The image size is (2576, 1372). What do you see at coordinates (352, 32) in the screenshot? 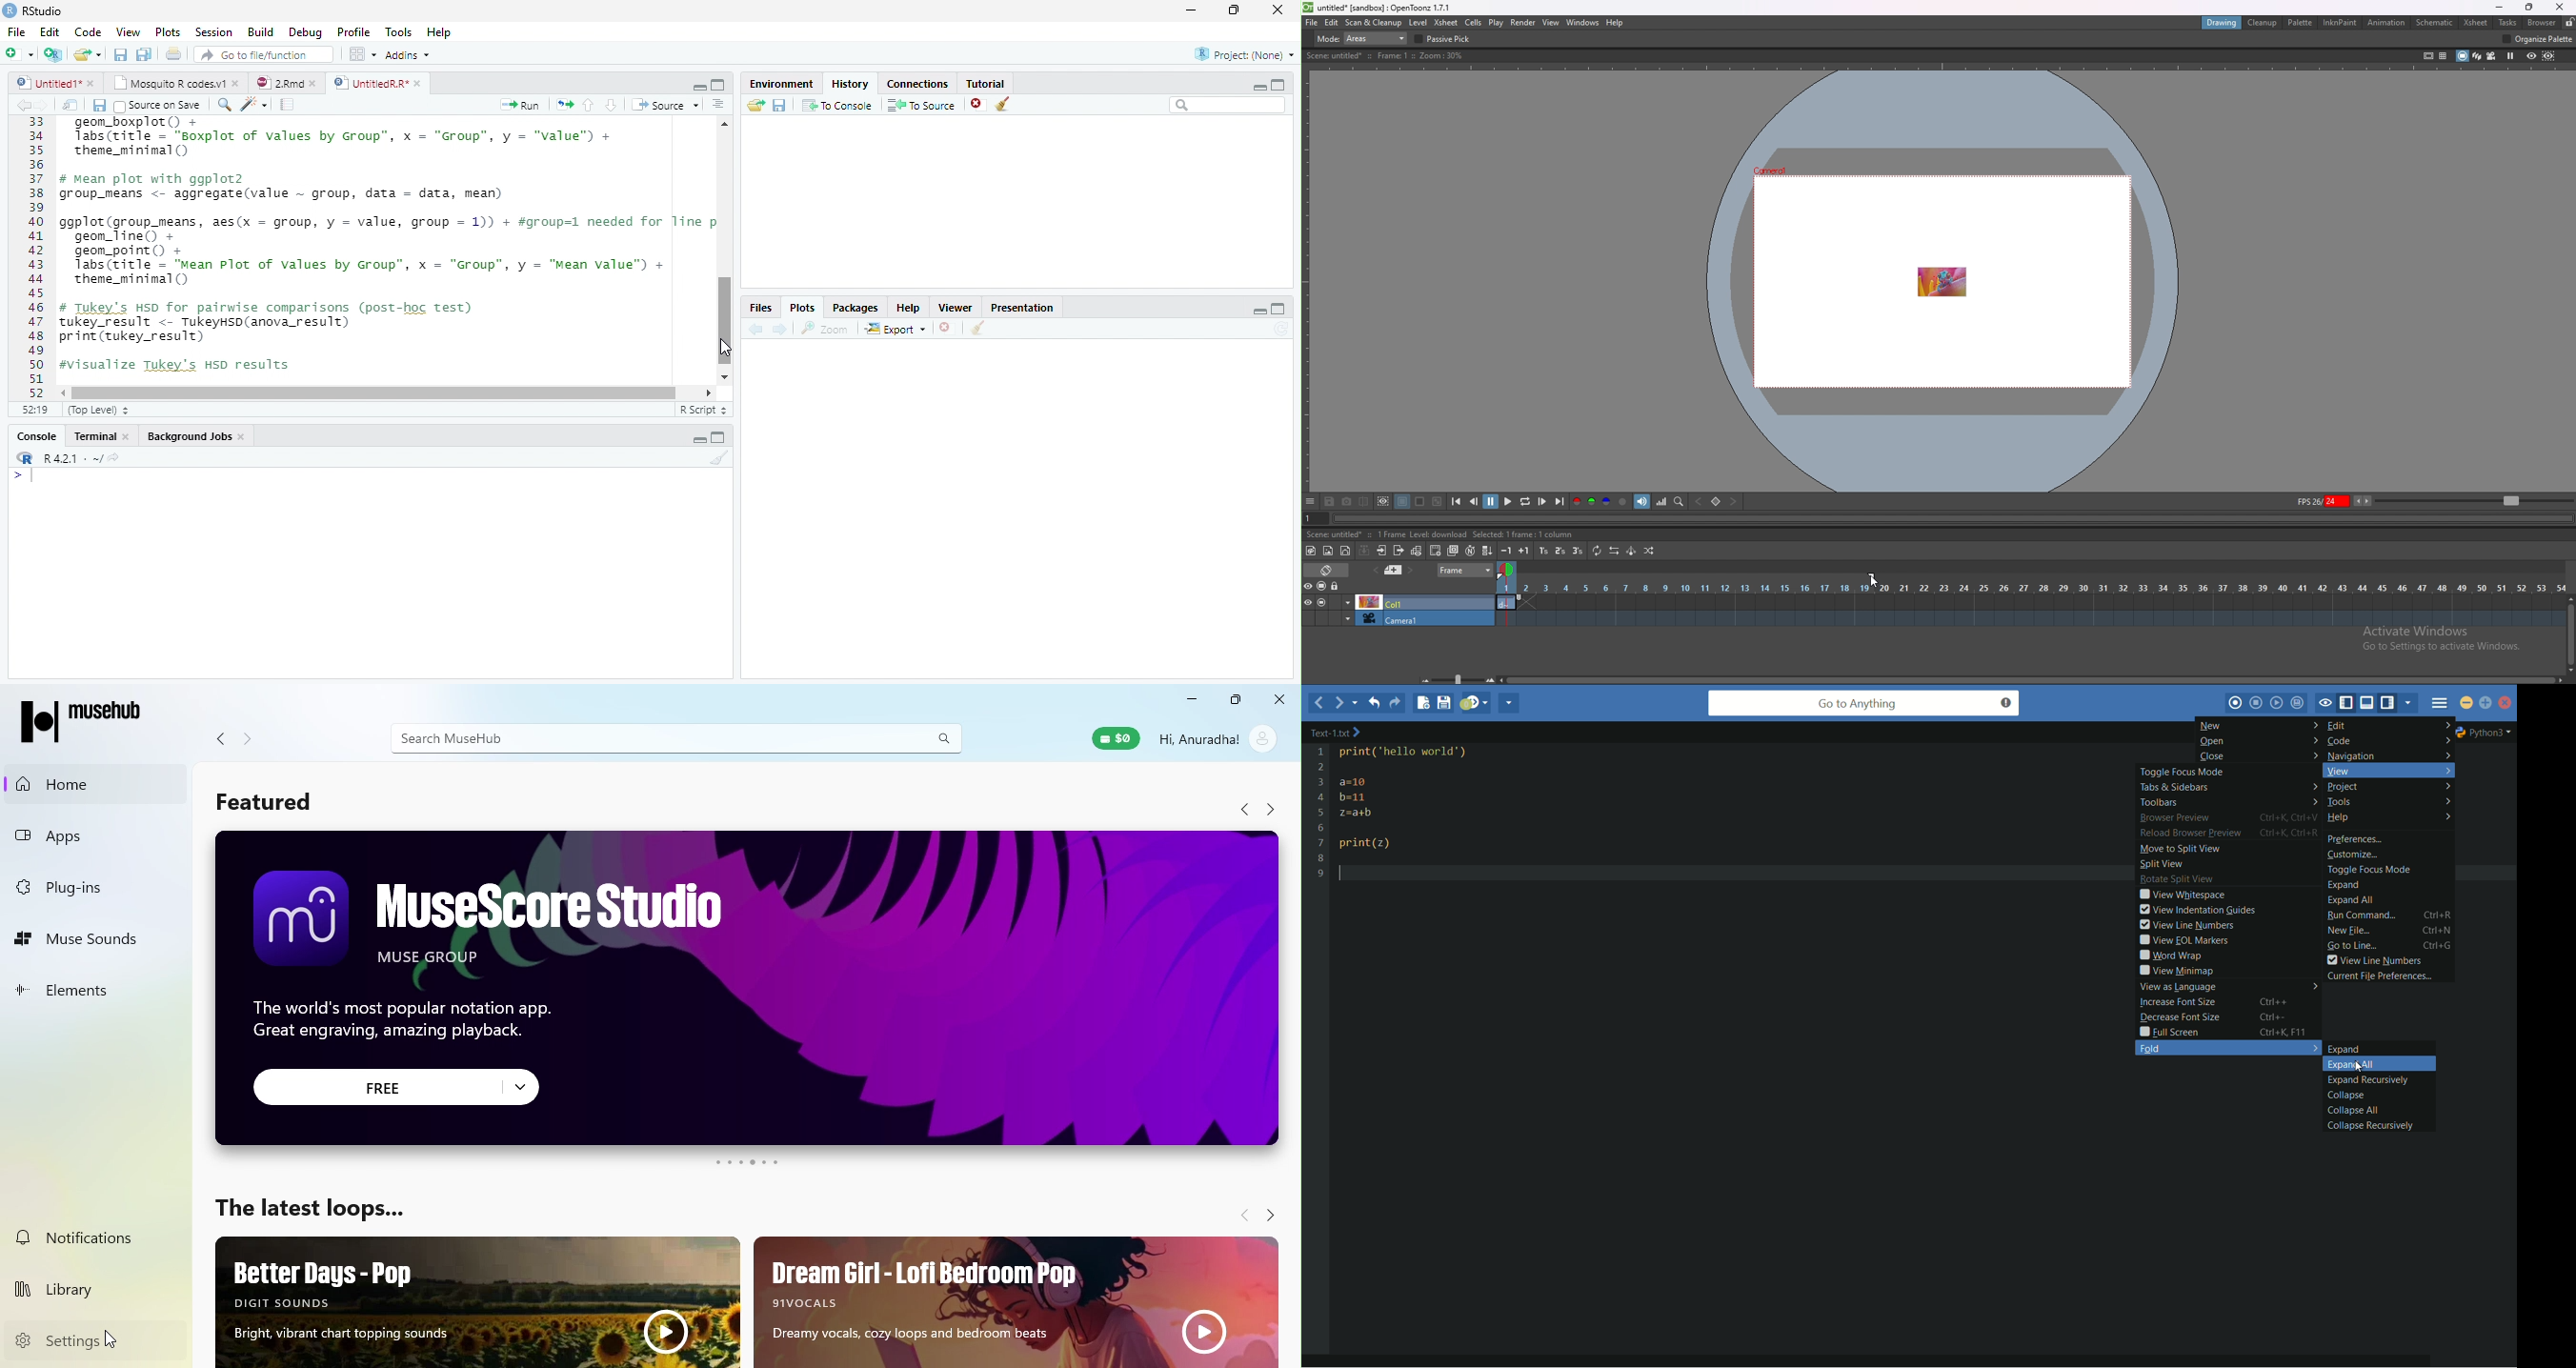
I see `Profile` at bounding box center [352, 32].